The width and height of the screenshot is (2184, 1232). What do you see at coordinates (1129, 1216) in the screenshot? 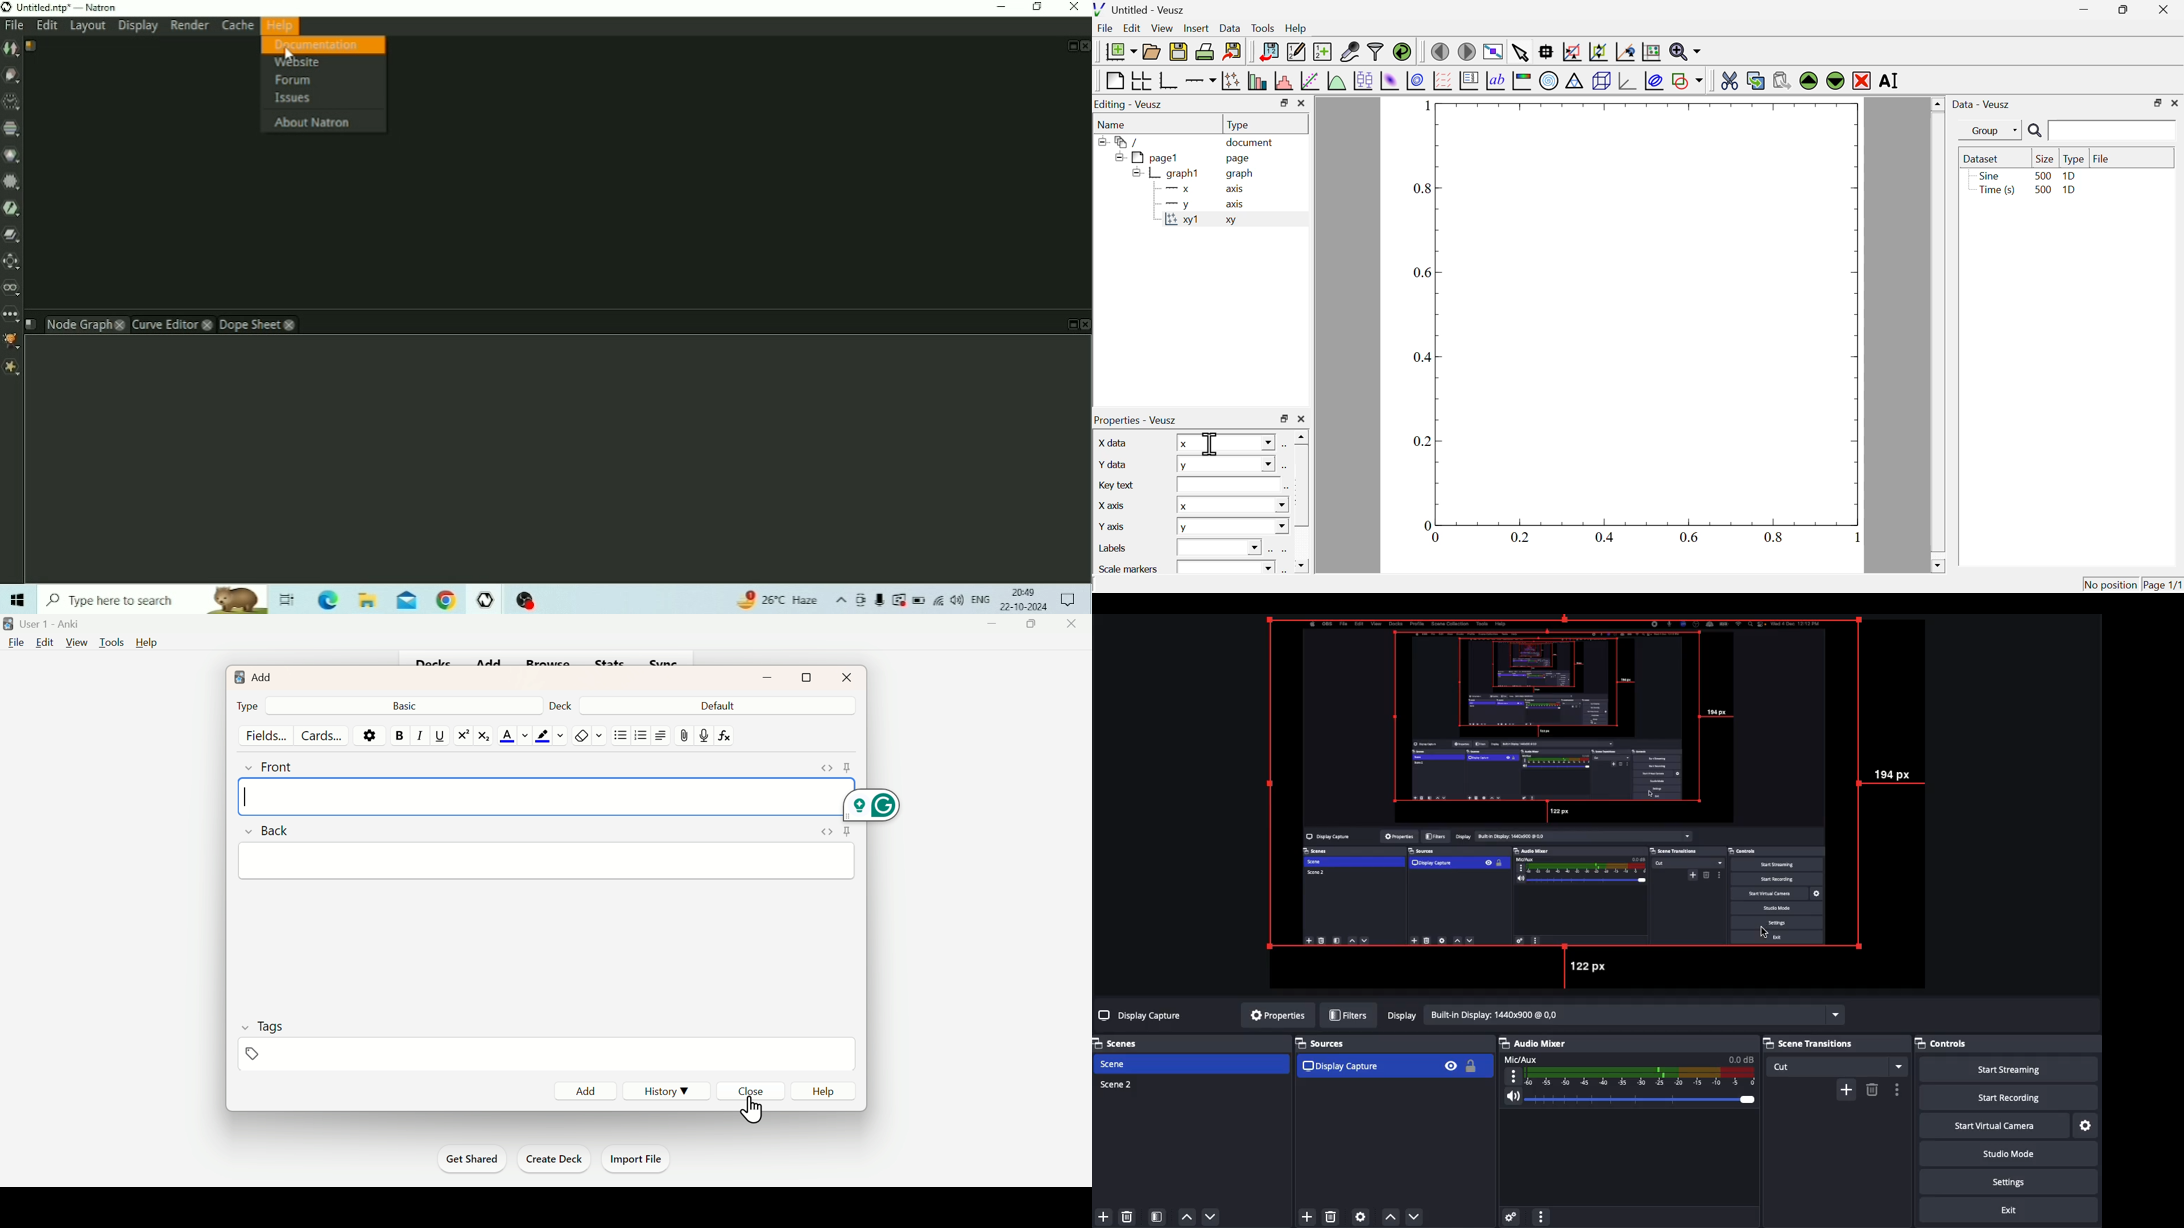
I see `Delete` at bounding box center [1129, 1216].